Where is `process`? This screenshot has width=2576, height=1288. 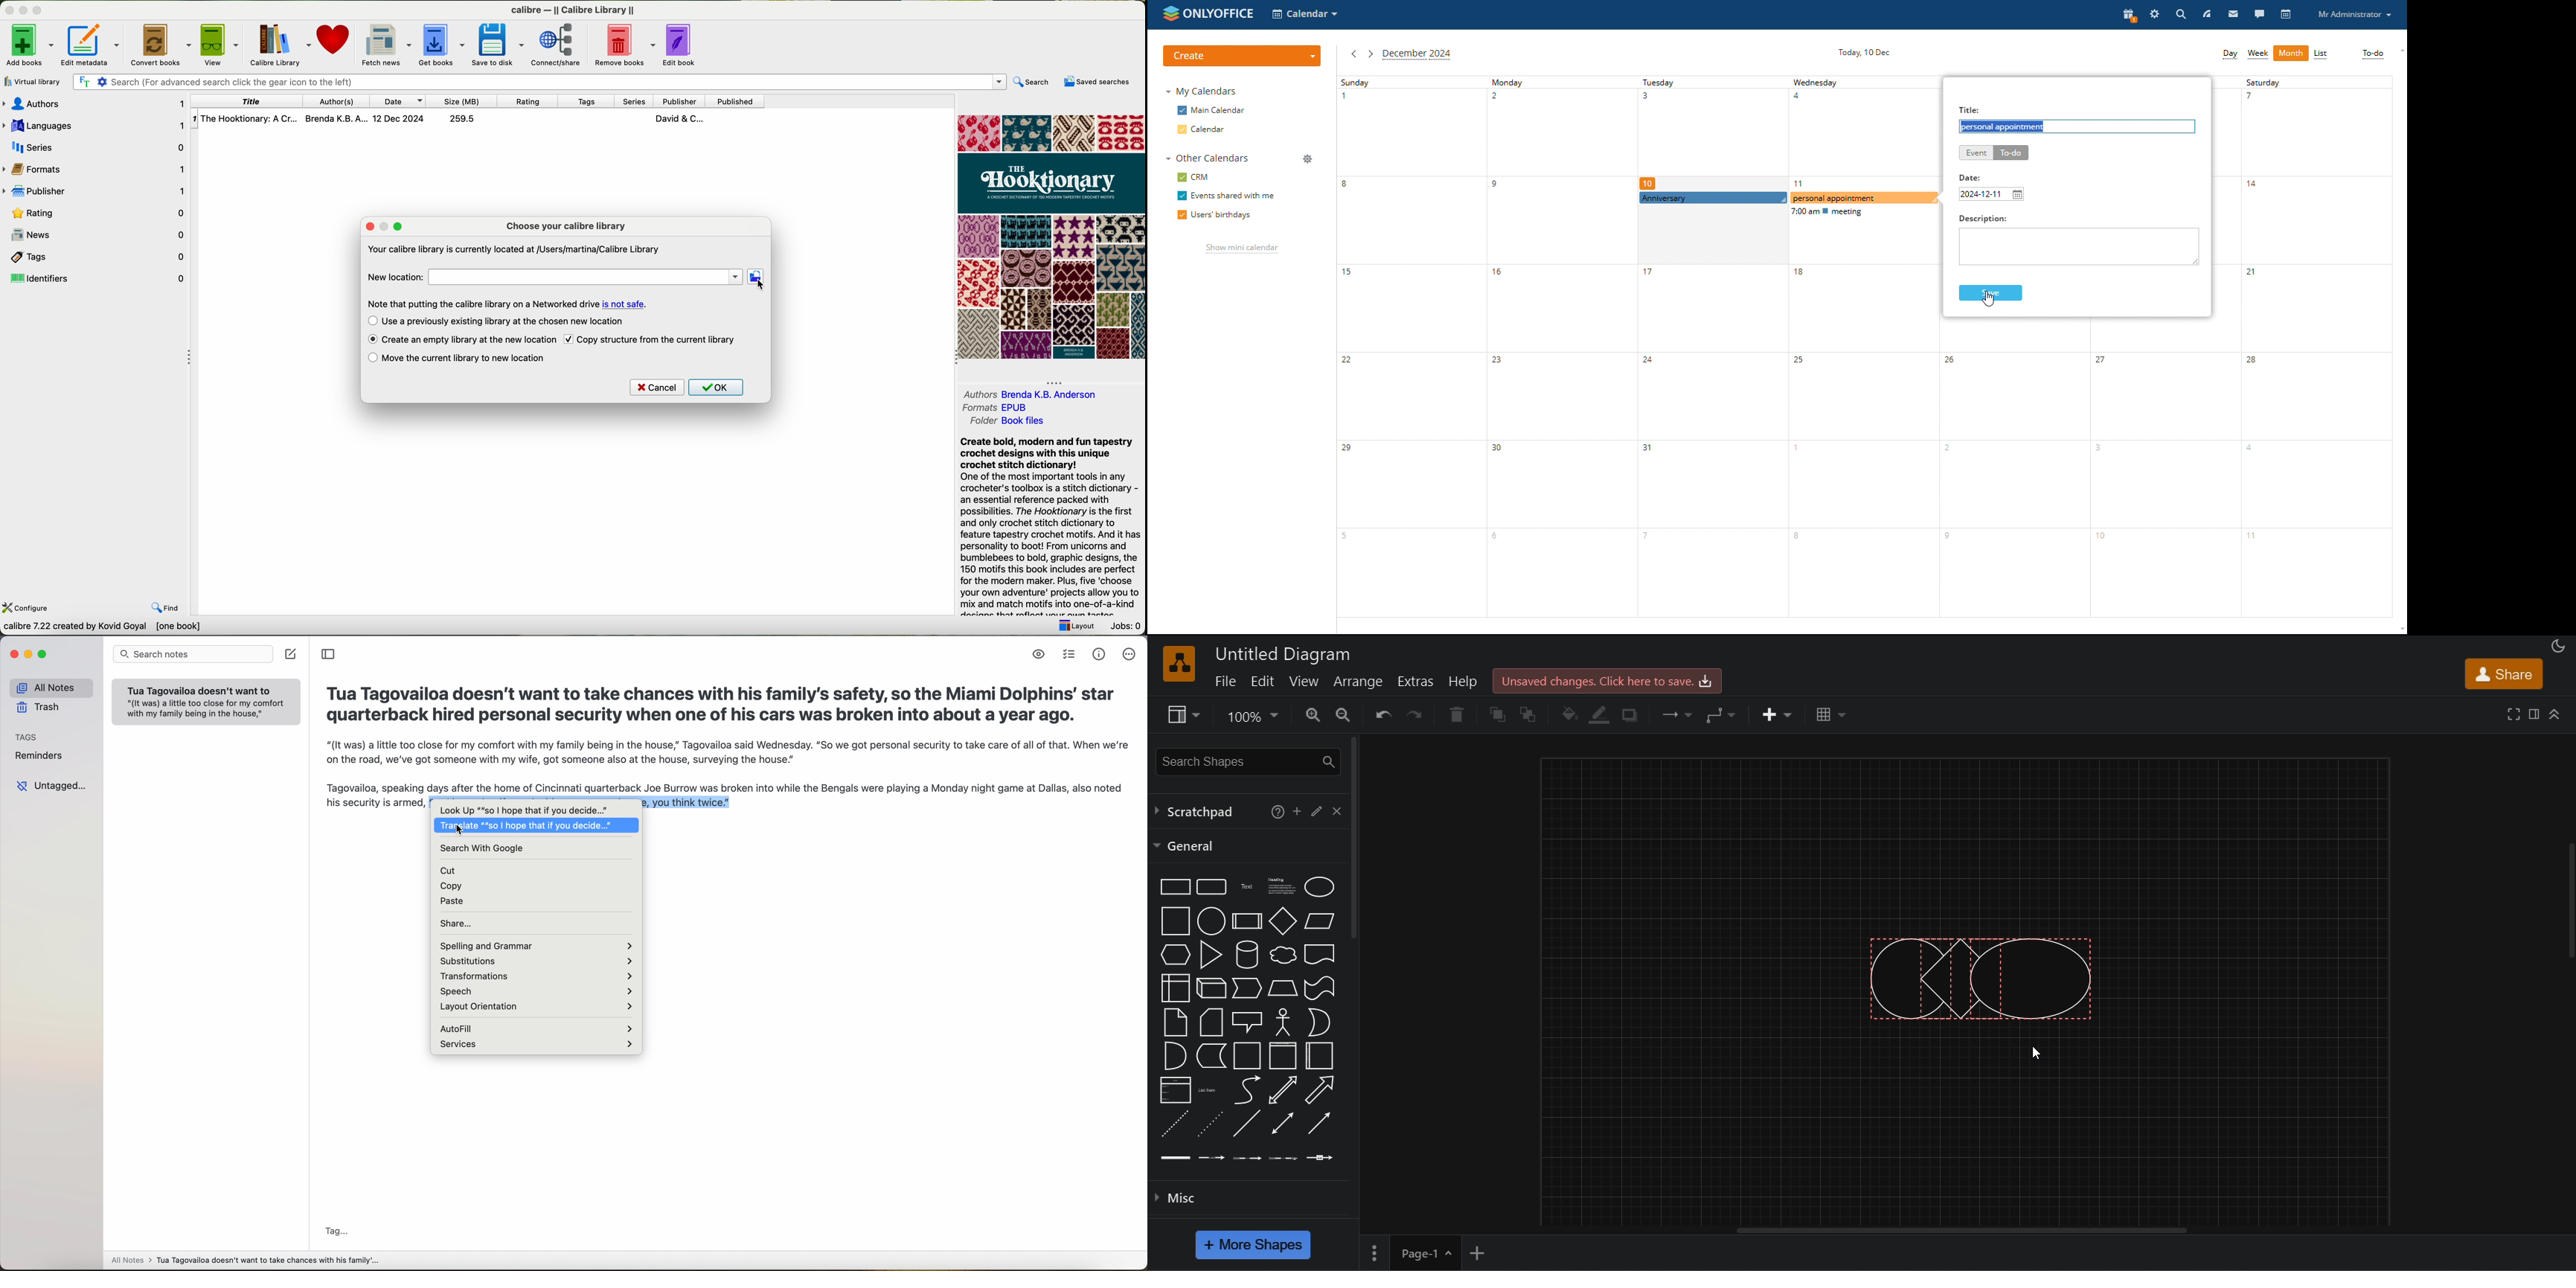
process is located at coordinates (1247, 921).